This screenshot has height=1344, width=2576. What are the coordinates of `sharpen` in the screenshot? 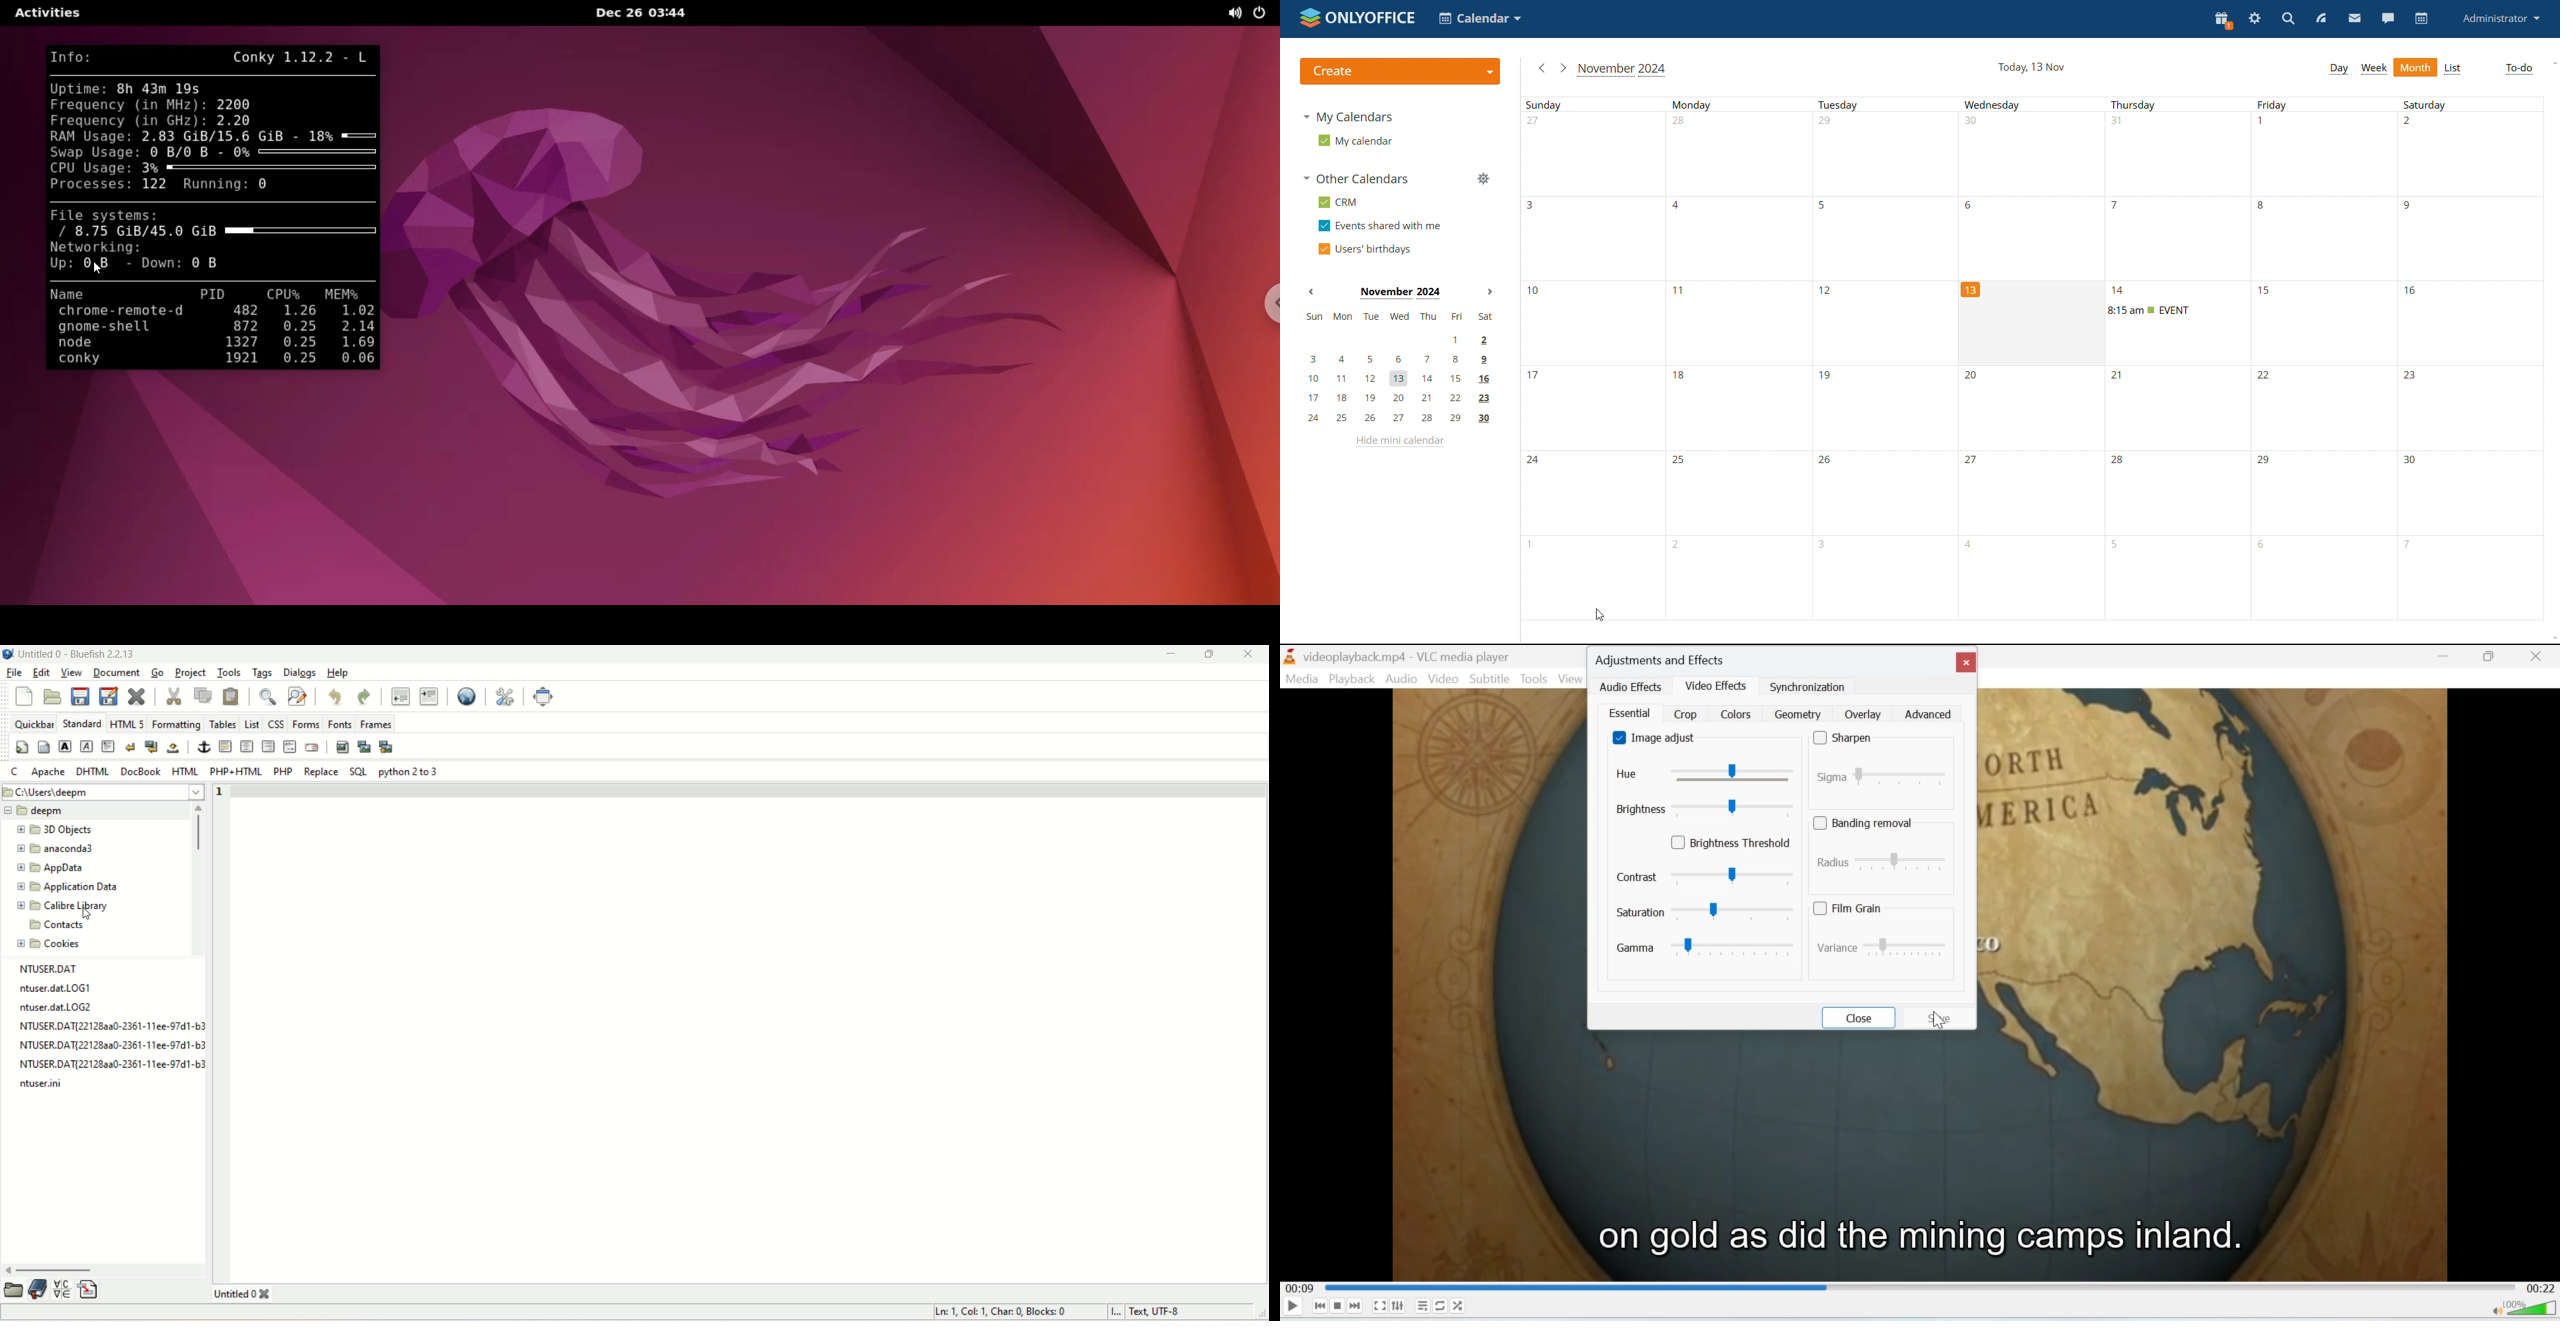 It's located at (1848, 738).